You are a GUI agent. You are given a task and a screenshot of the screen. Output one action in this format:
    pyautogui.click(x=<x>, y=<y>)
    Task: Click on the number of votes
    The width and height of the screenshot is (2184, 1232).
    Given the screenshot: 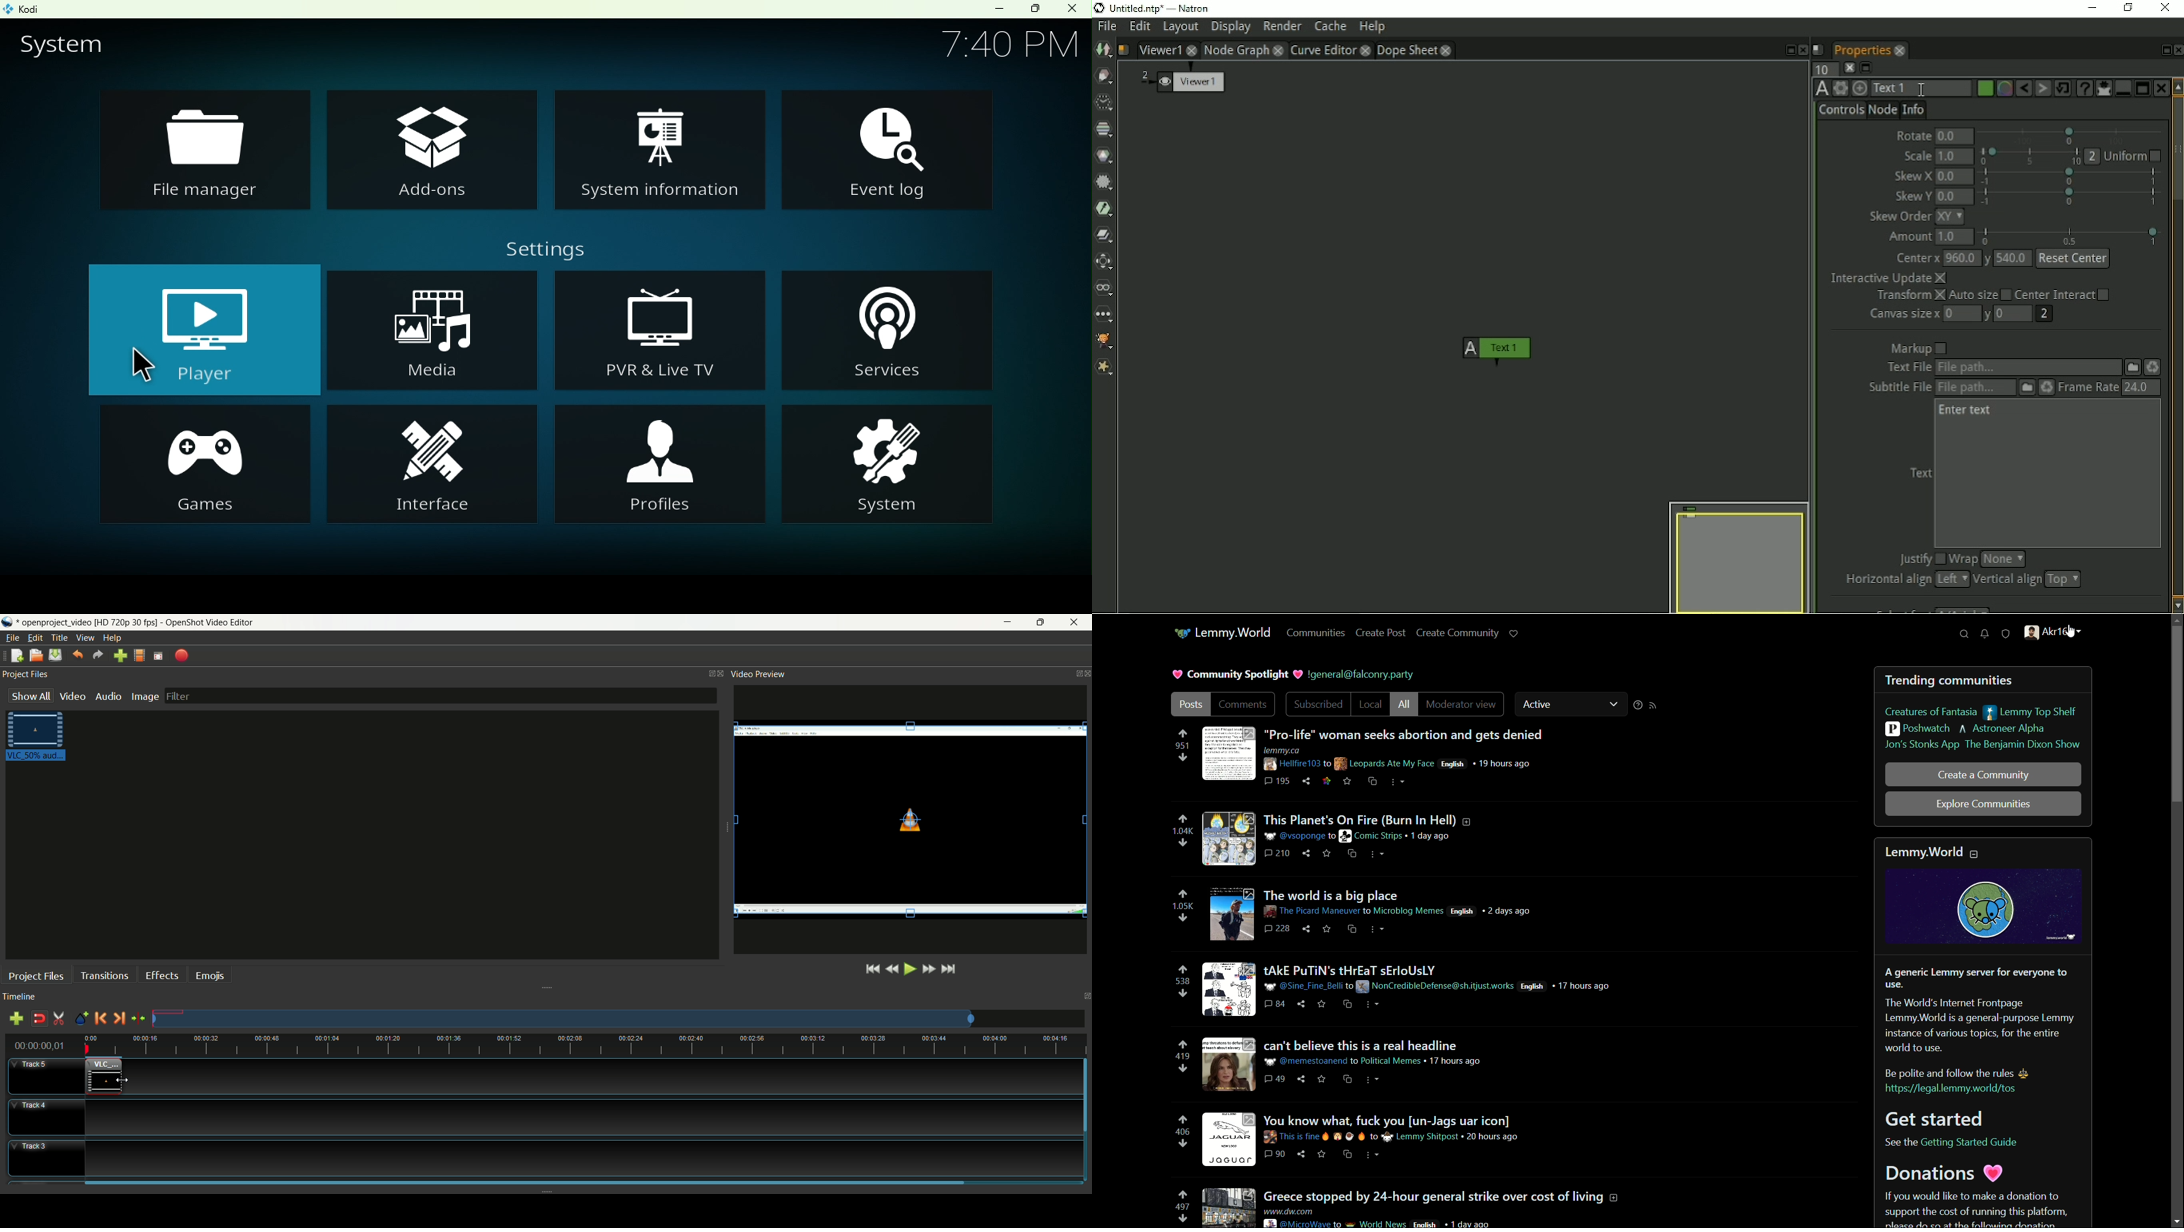 What is the action you would take?
    pyautogui.click(x=1182, y=1132)
    